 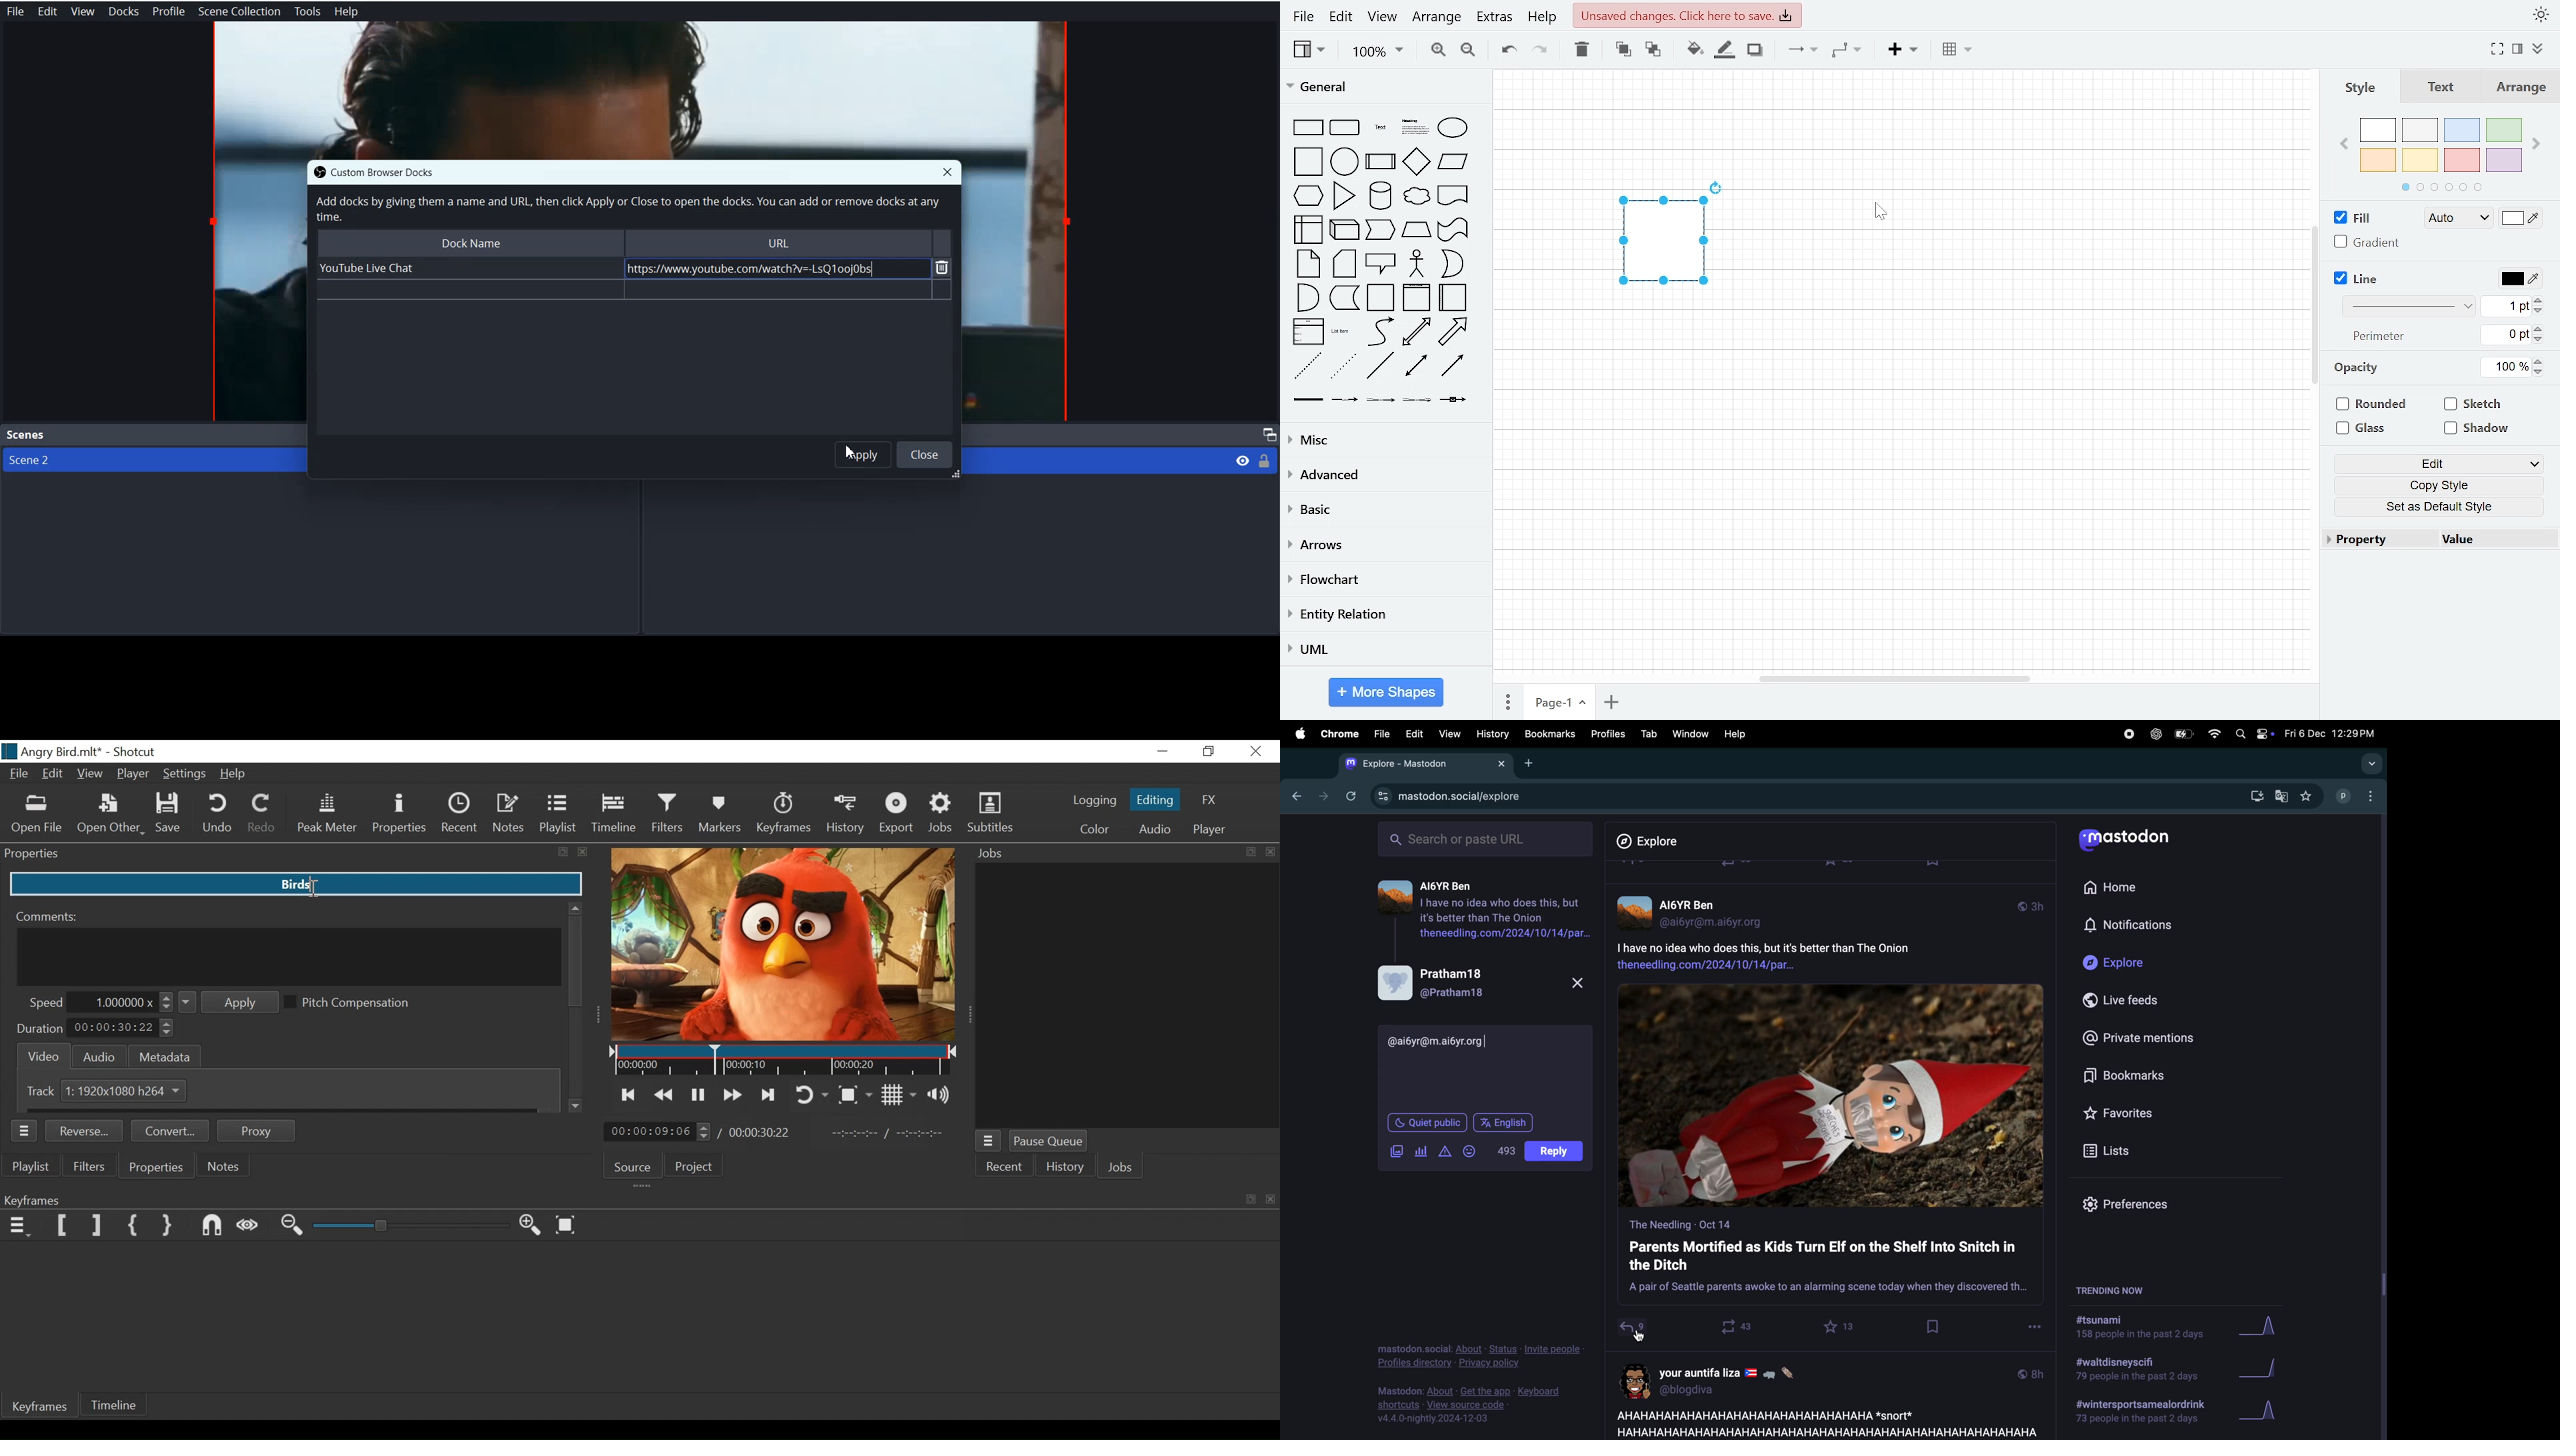 I want to click on search url, so click(x=1487, y=838).